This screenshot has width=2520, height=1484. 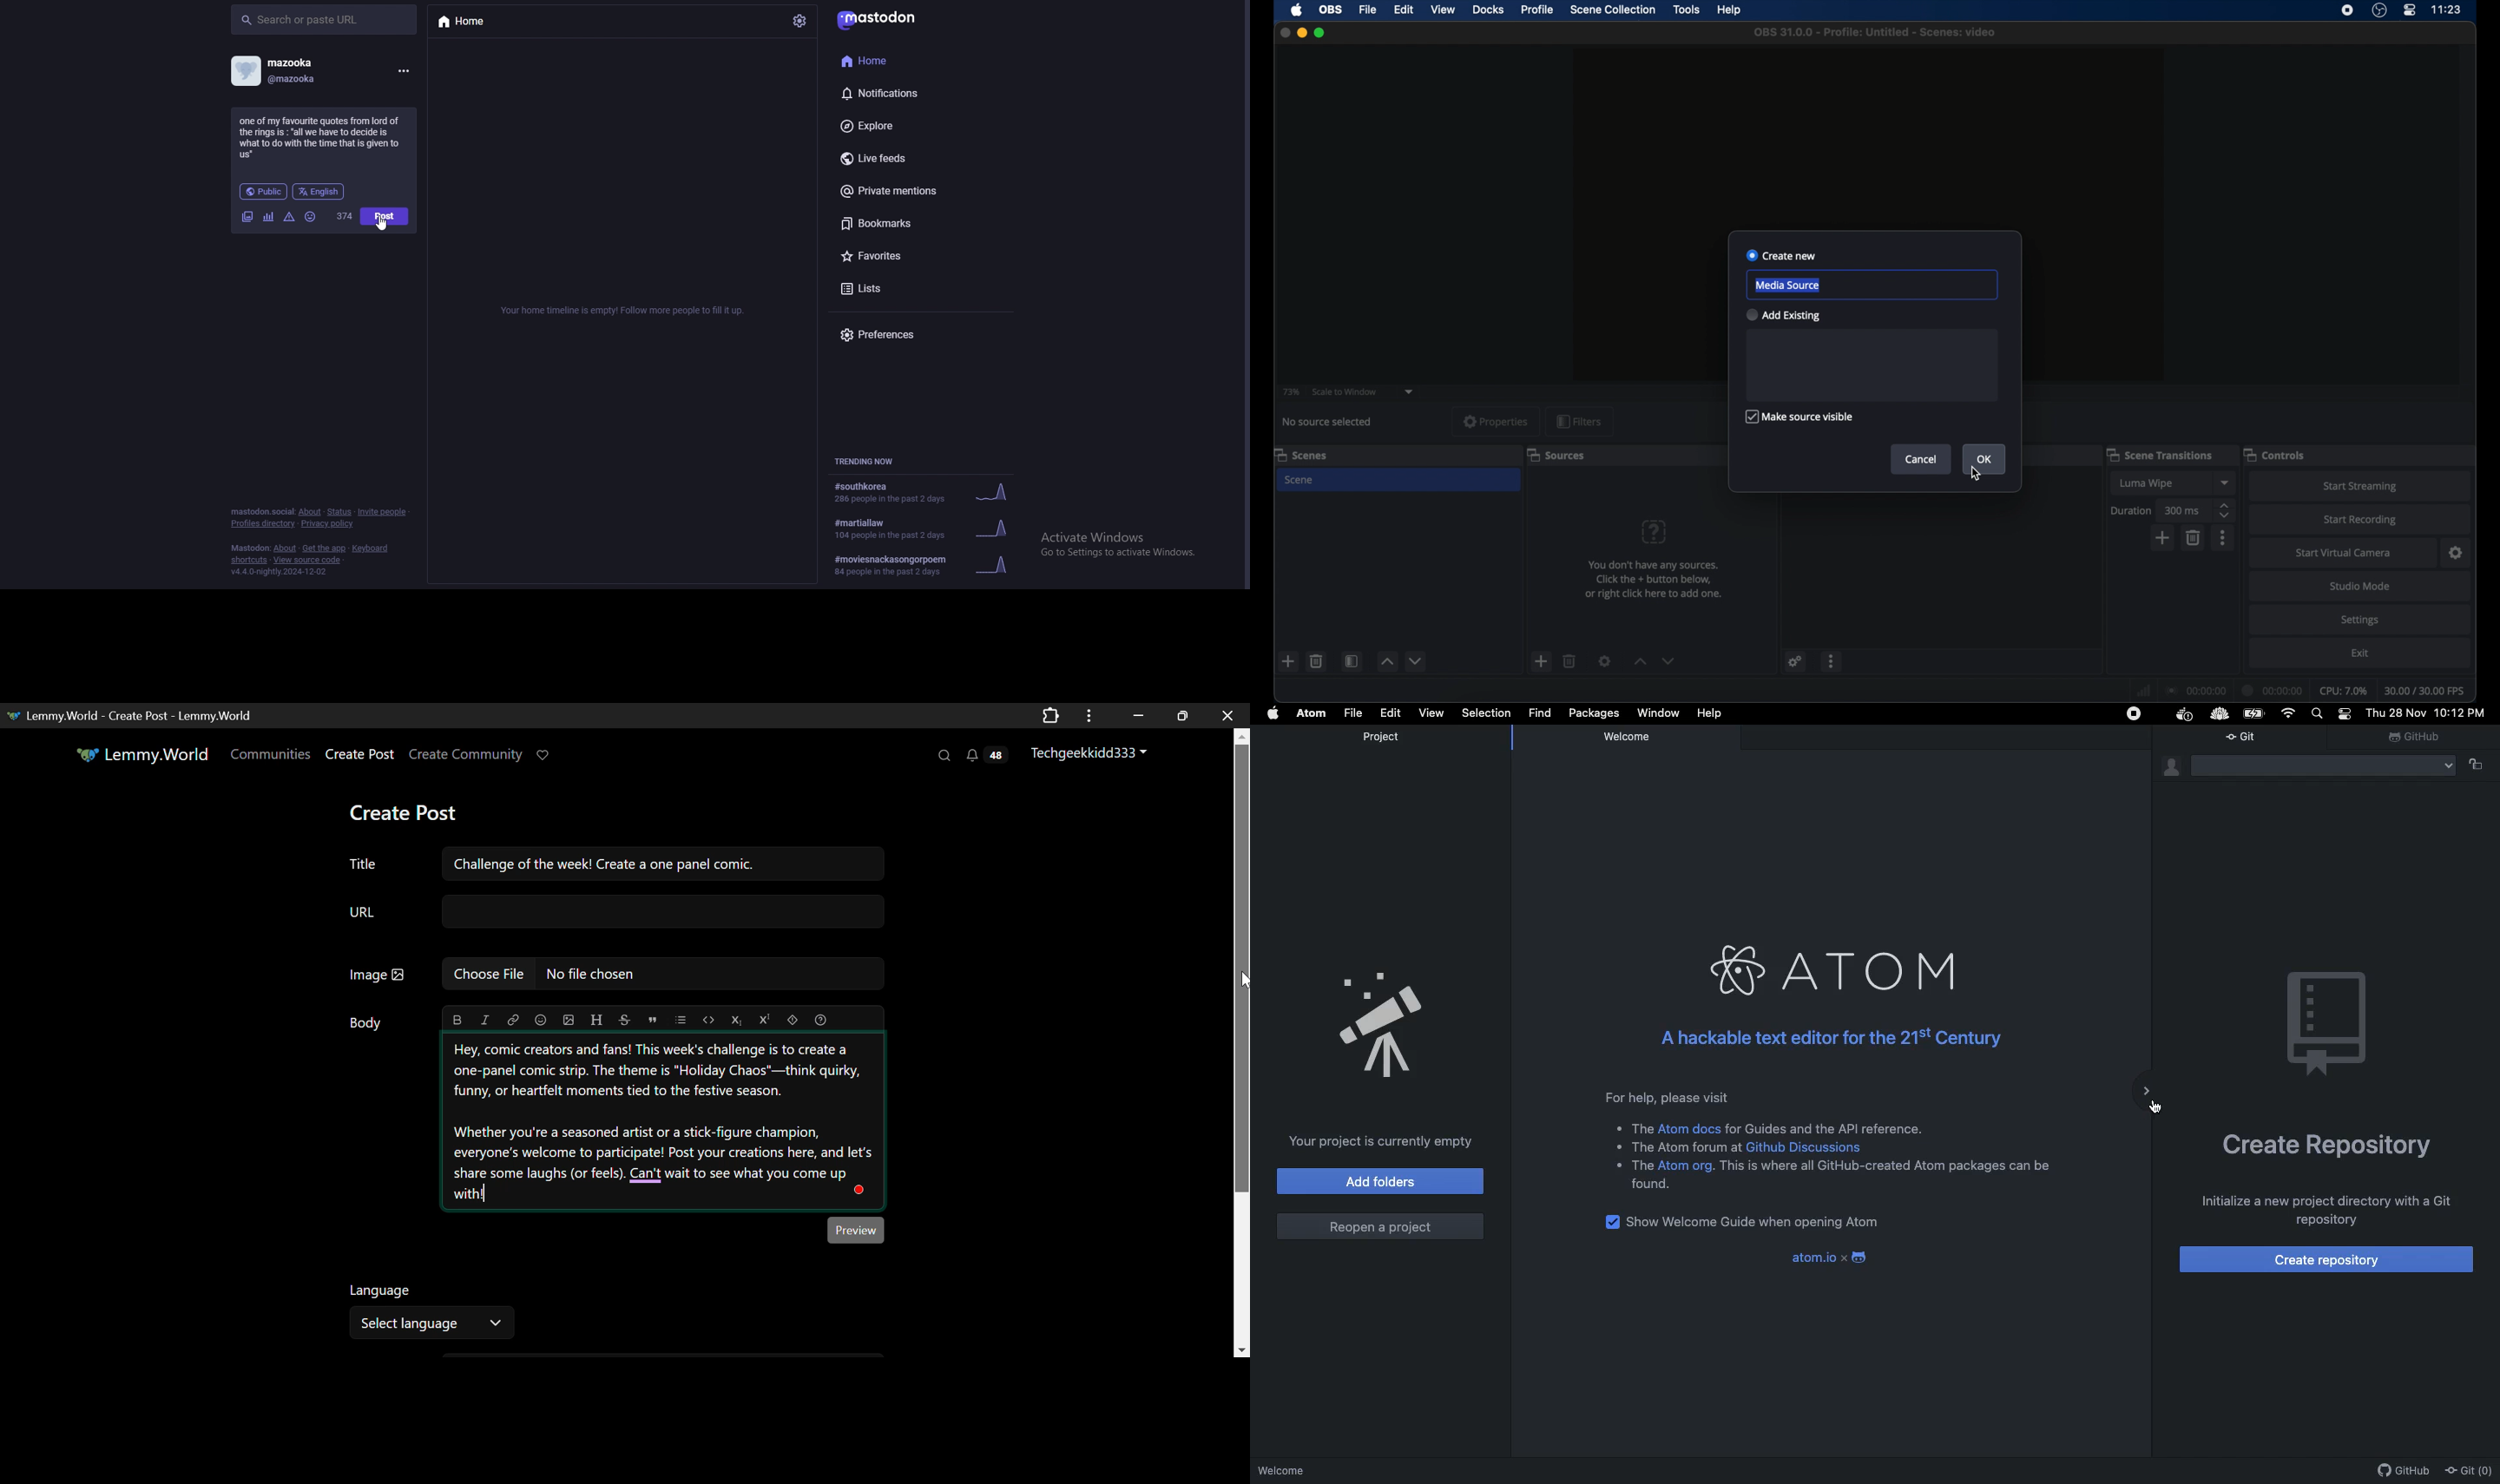 What do you see at coordinates (380, 1291) in the screenshot?
I see `Language` at bounding box center [380, 1291].